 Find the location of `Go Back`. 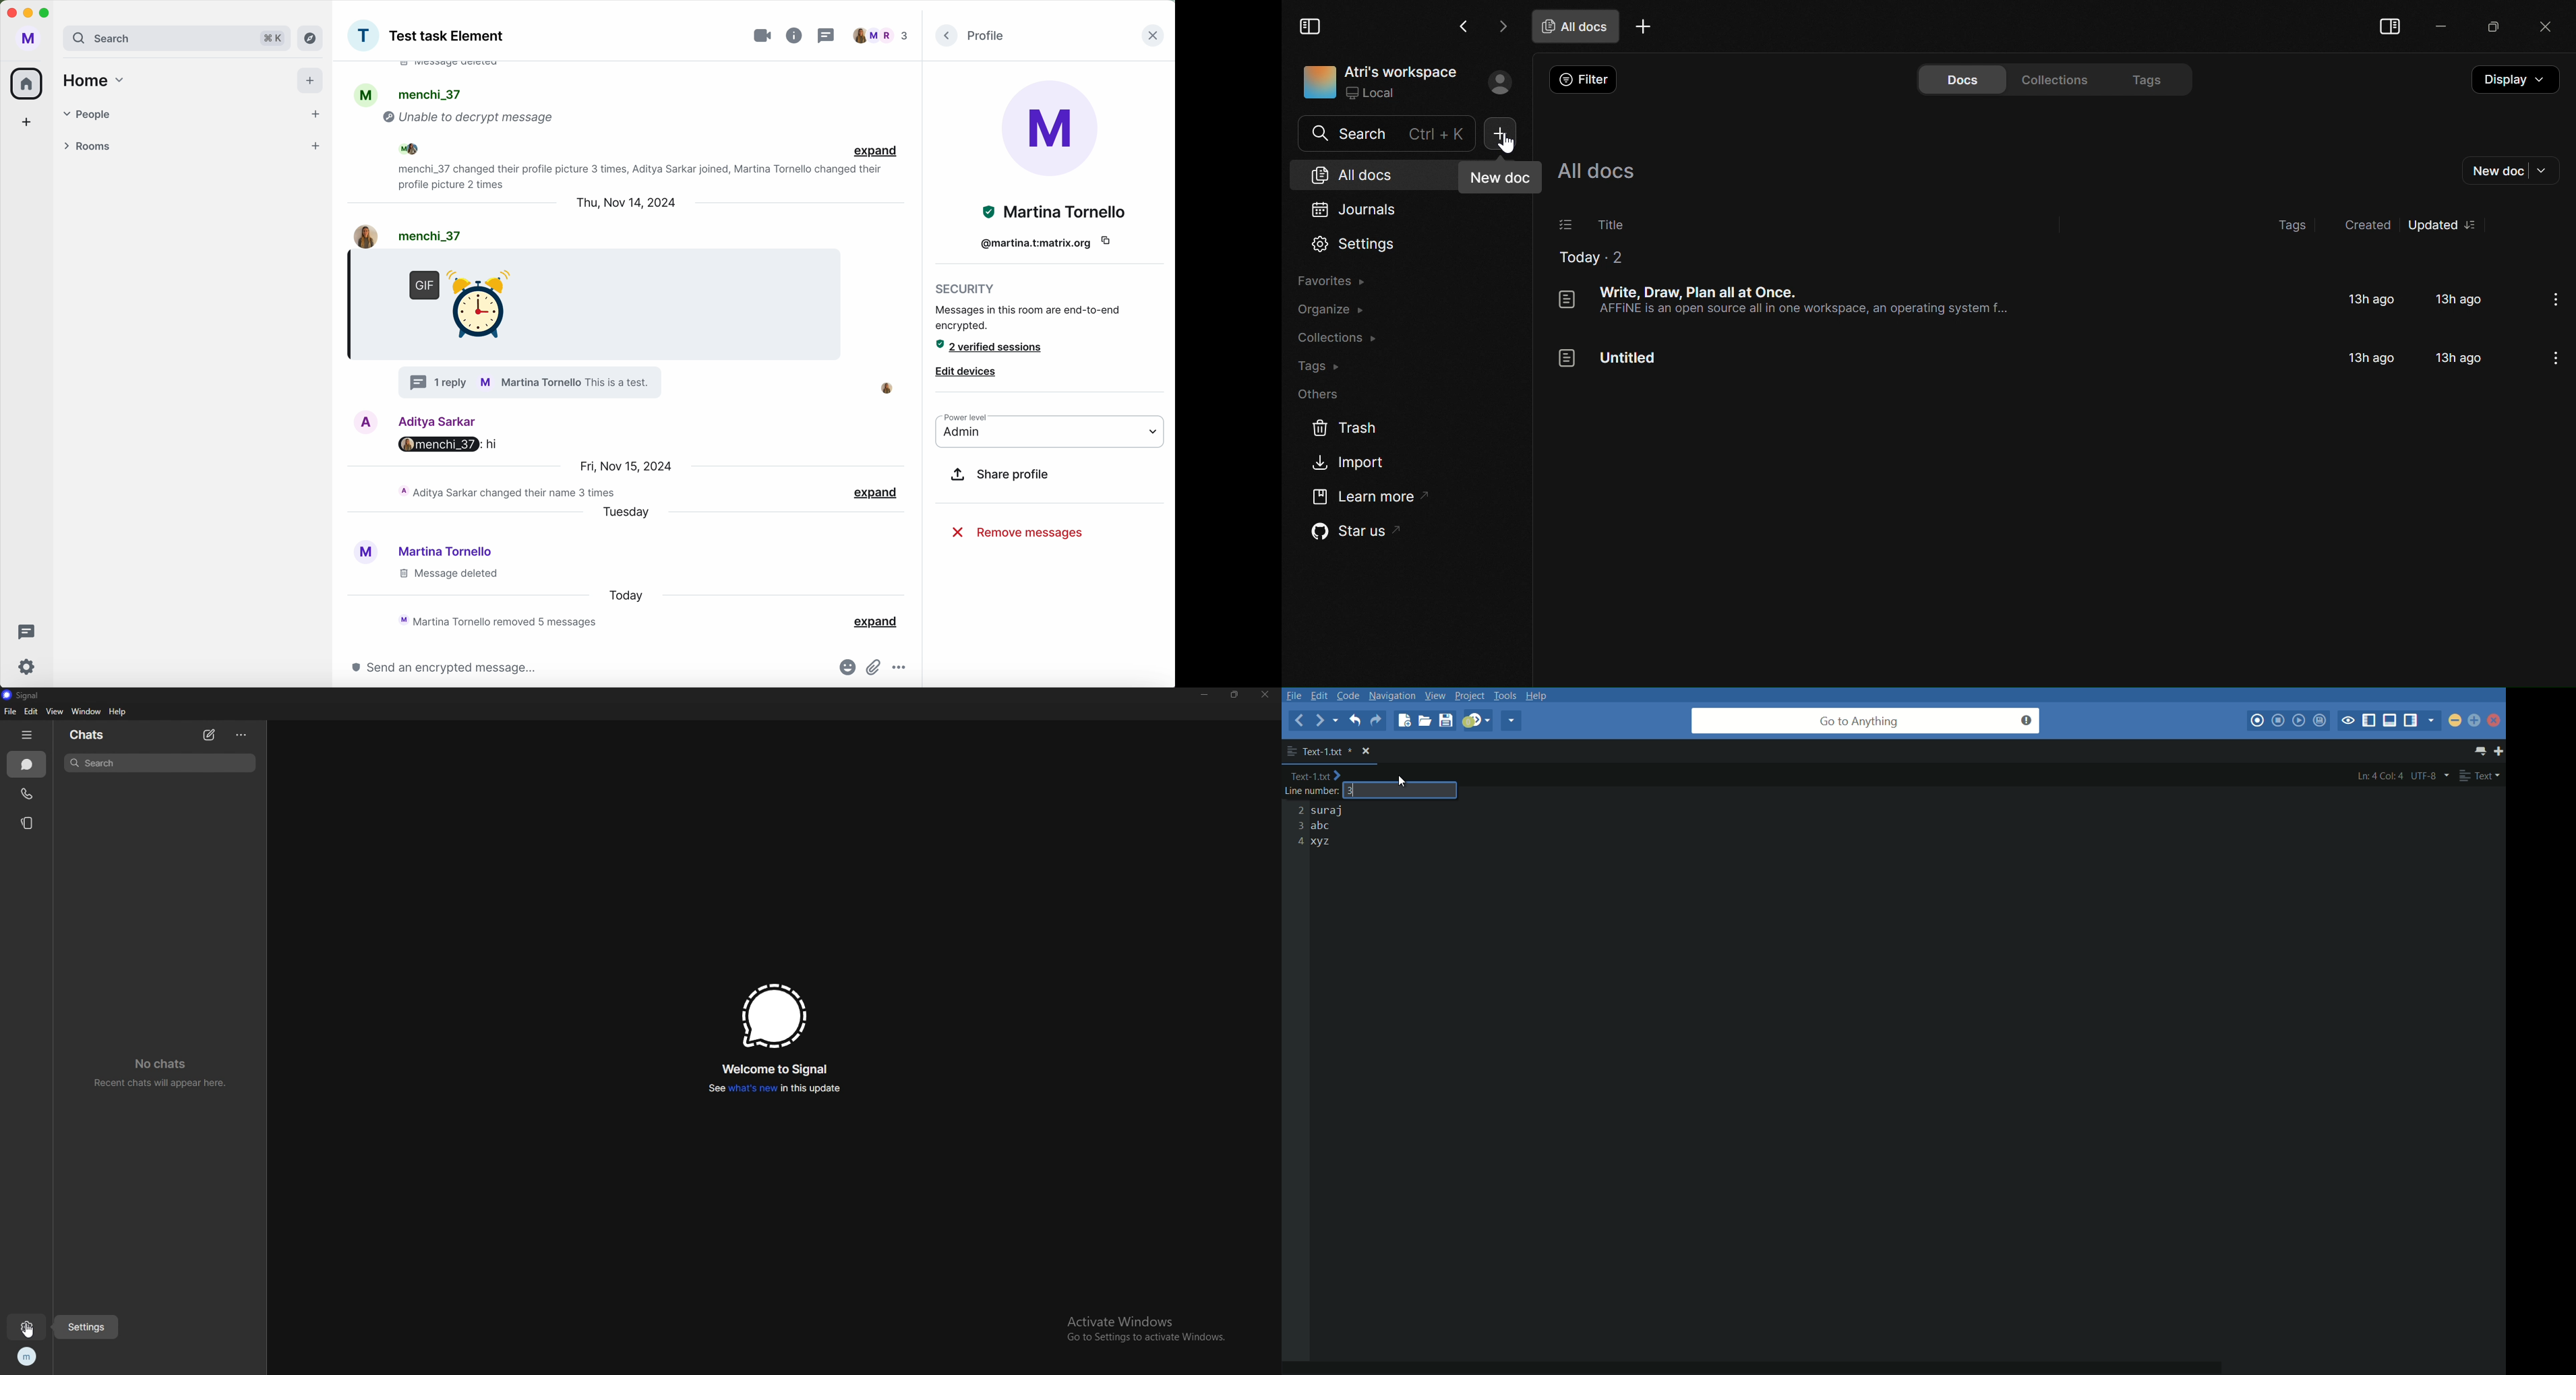

Go Back is located at coordinates (1464, 26).